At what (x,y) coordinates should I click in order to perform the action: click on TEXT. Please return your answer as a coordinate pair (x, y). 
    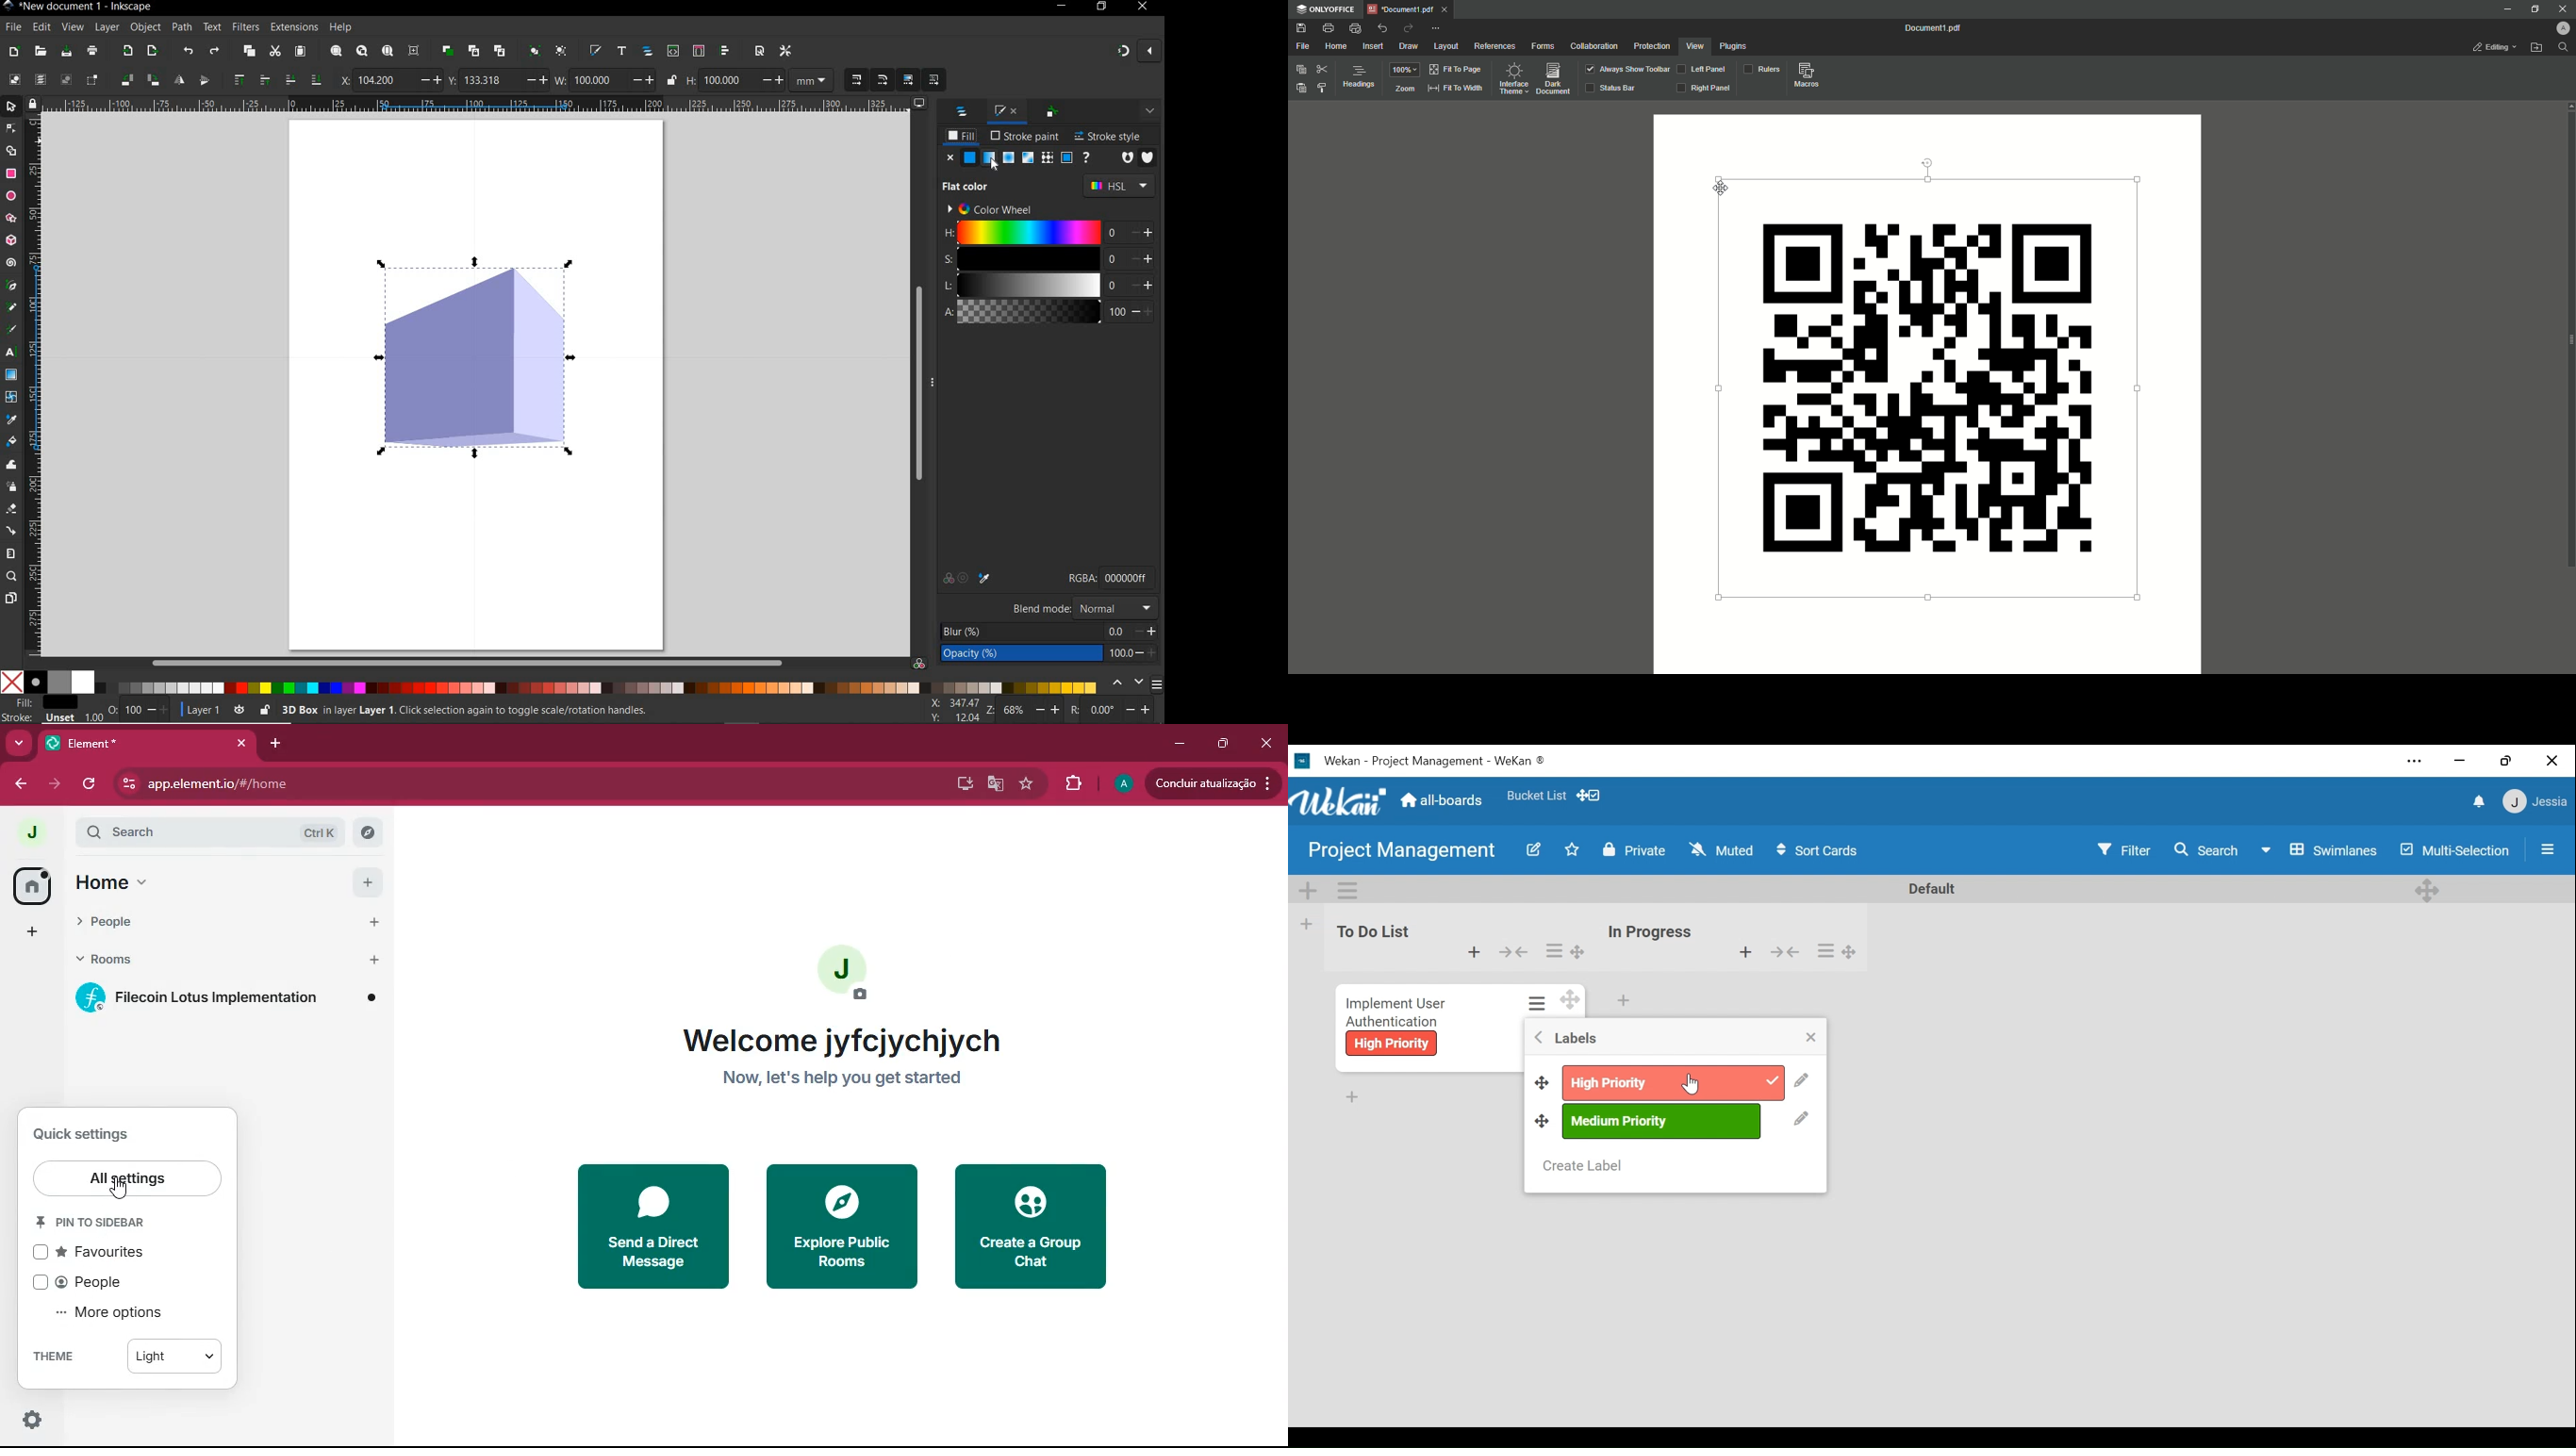
    Looking at the image, I should click on (212, 26).